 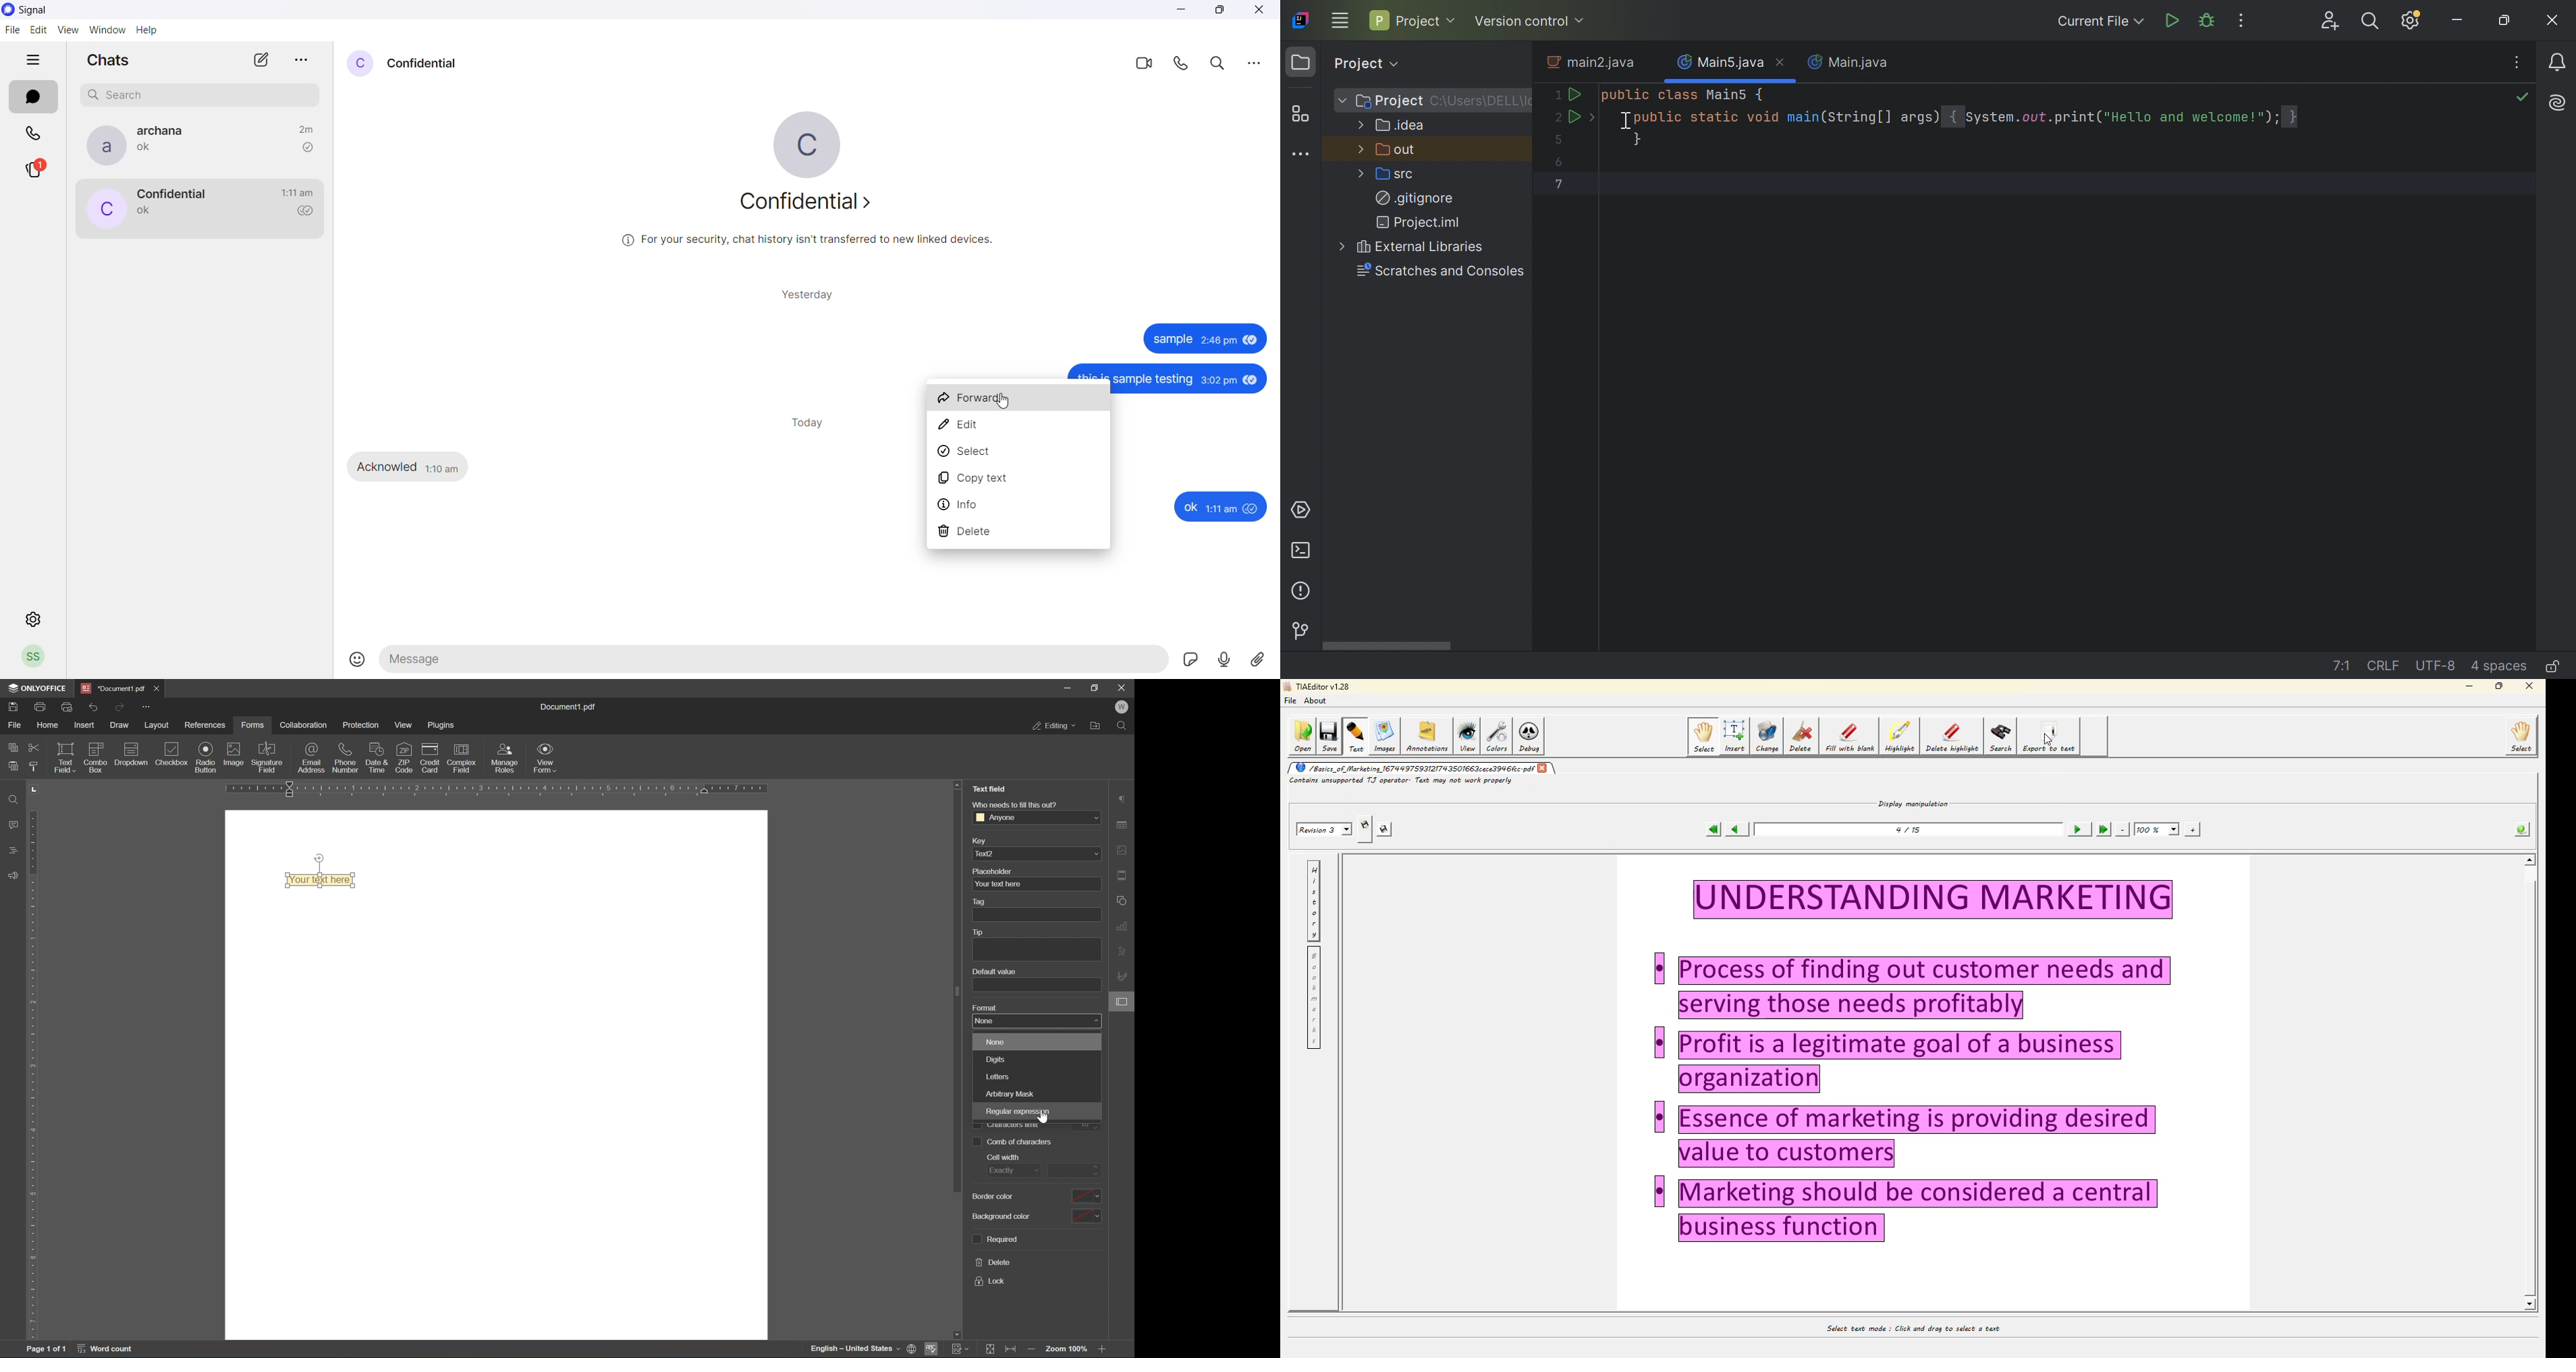 What do you see at coordinates (1044, 1118) in the screenshot?
I see `Cursor` at bounding box center [1044, 1118].